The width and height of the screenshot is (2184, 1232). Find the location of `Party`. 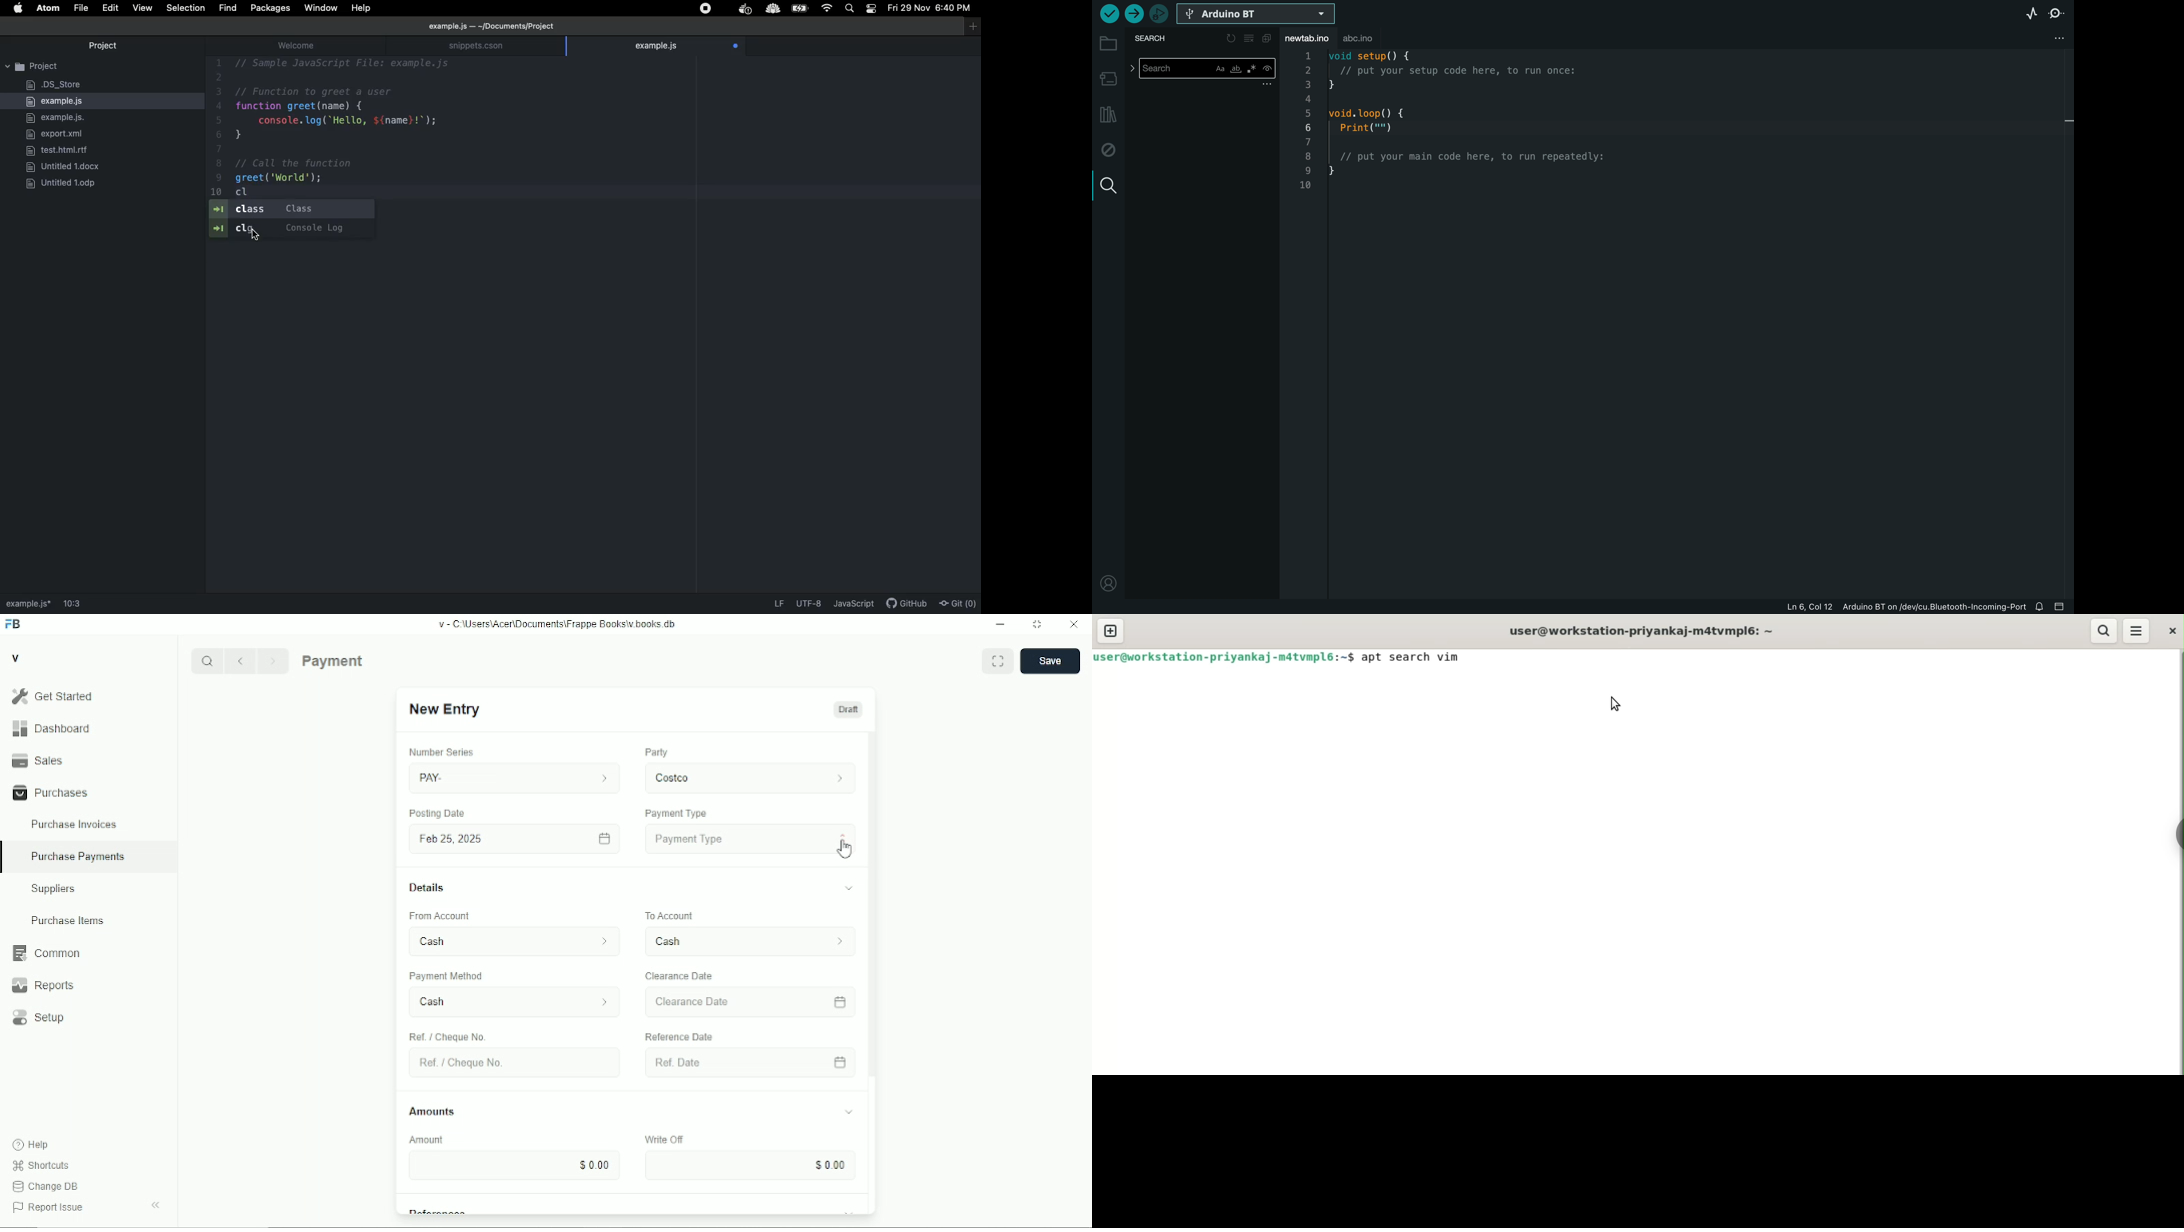

Party is located at coordinates (656, 752).